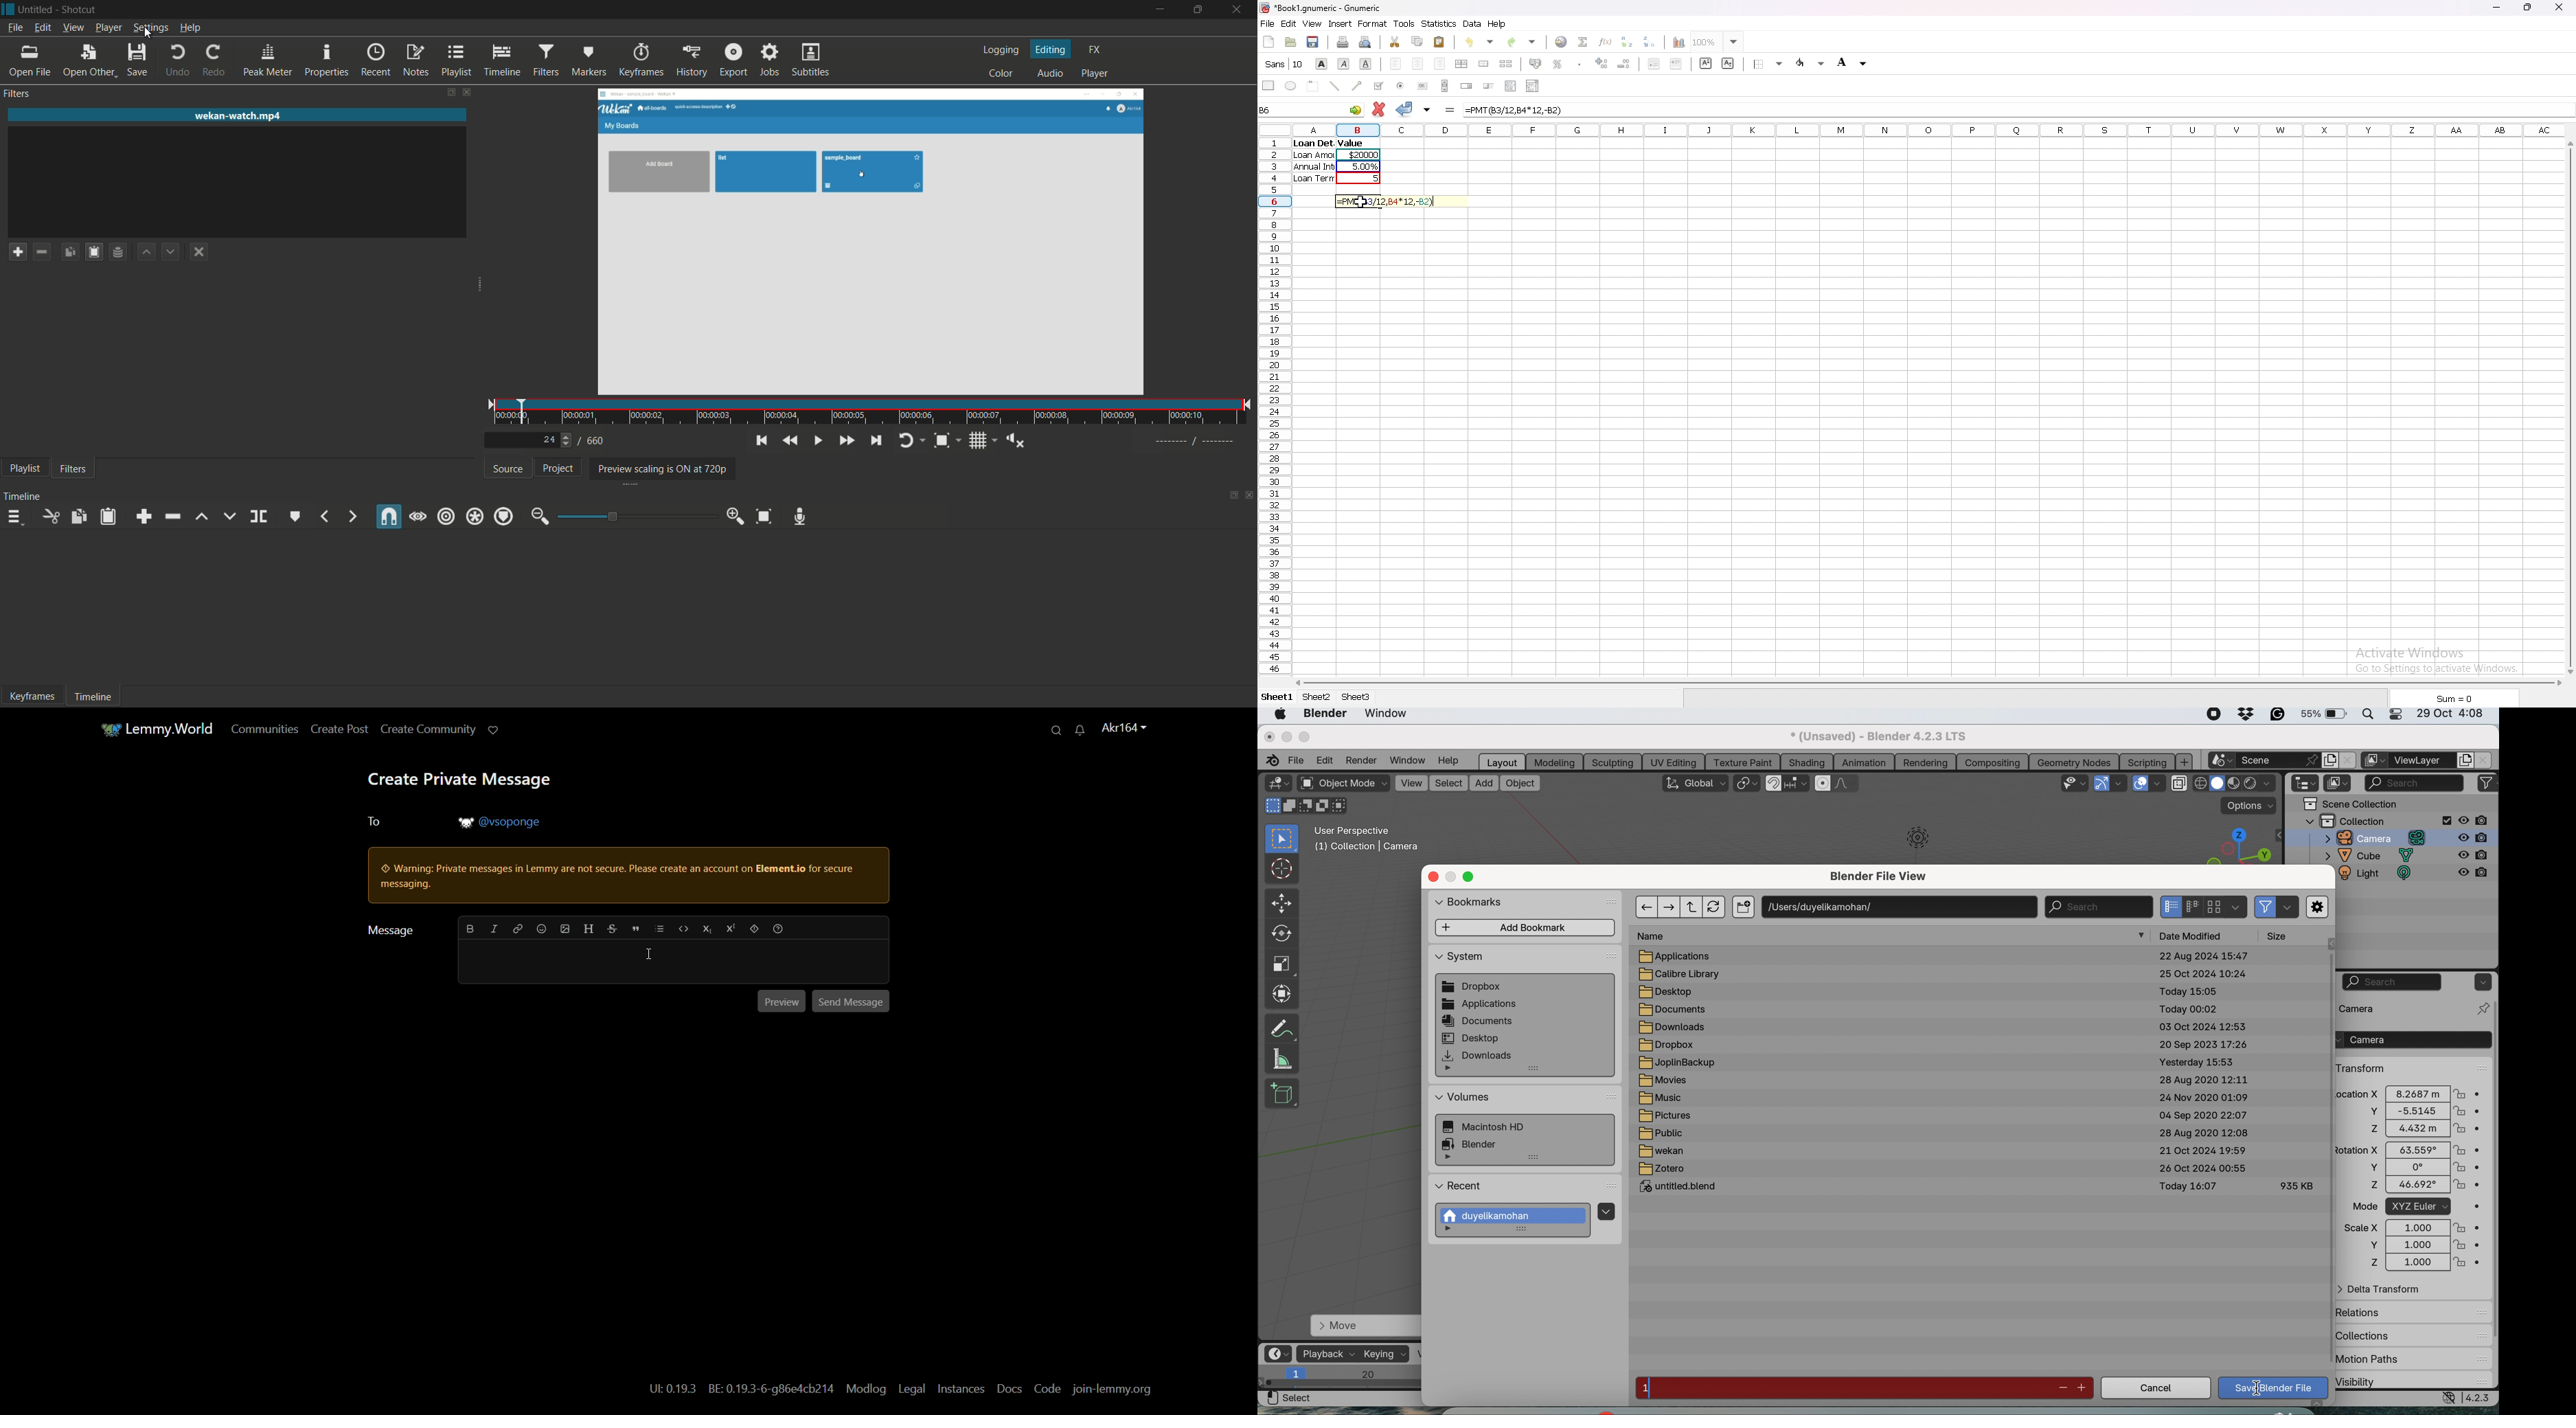 The height and width of the screenshot is (1428, 2576). I want to click on add image, so click(565, 929).